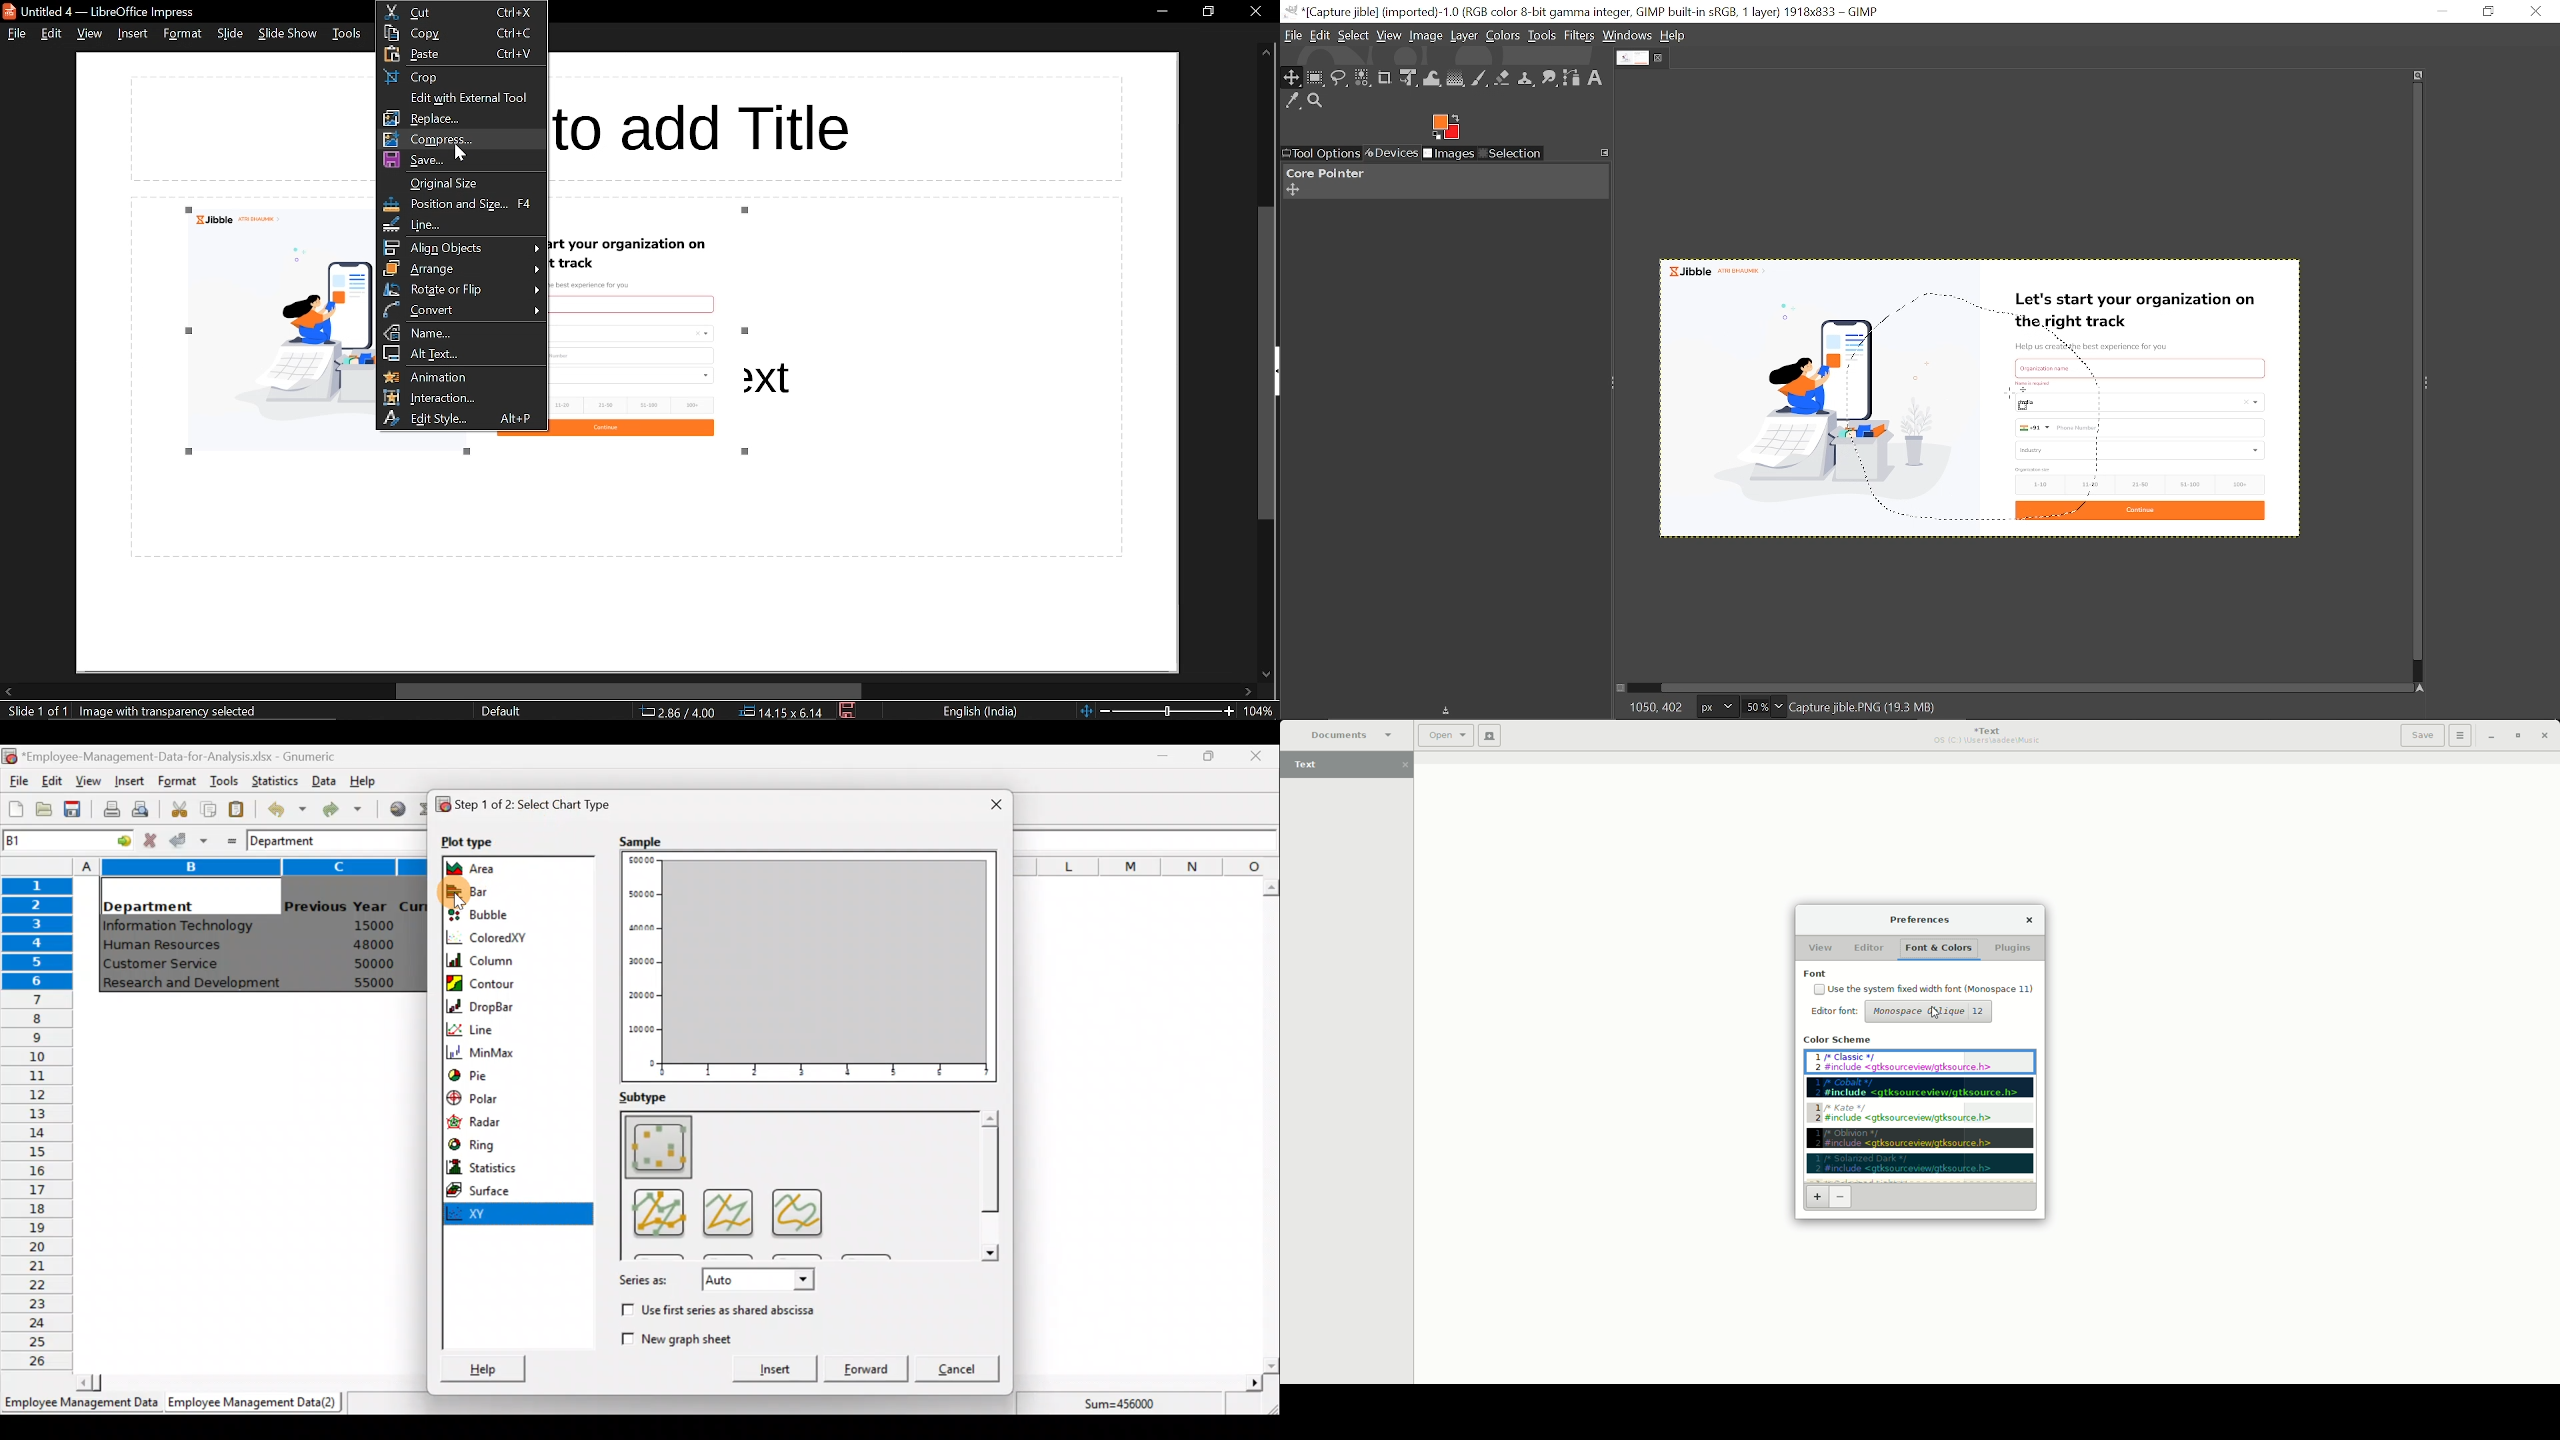 The height and width of the screenshot is (1456, 2576). I want to click on animation, so click(464, 376).